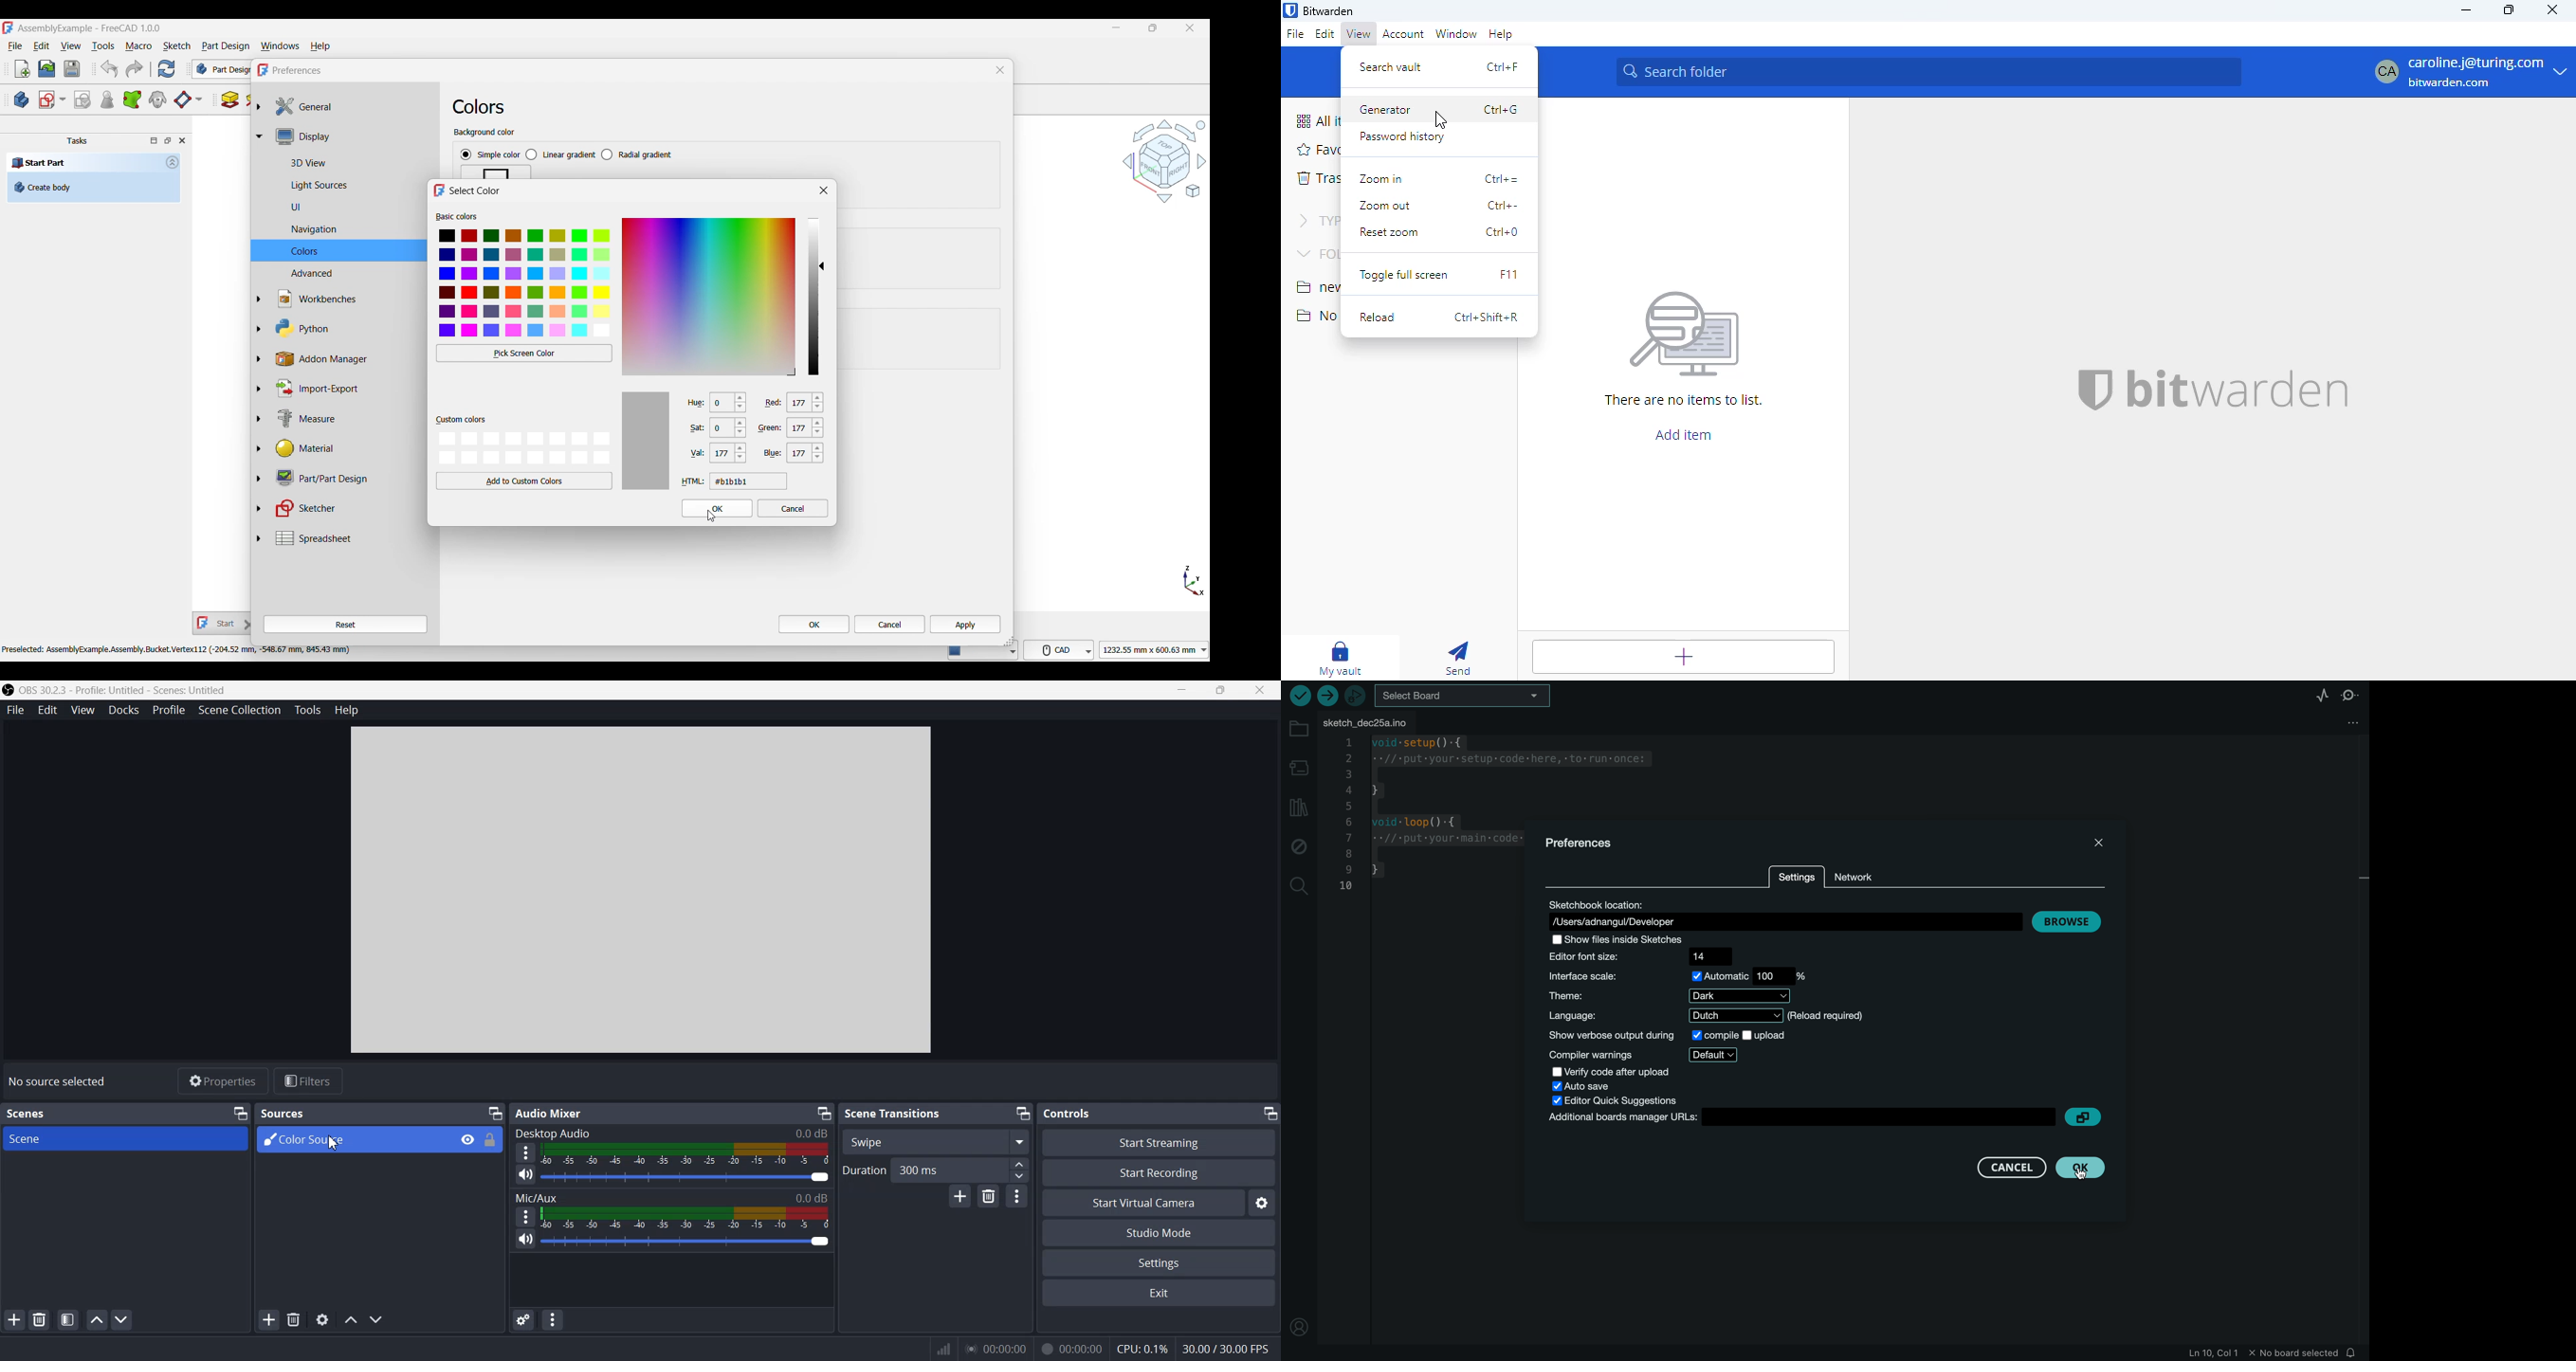 The image size is (2576, 1372). Describe the element at coordinates (691, 429) in the screenshot. I see `sat` at that location.